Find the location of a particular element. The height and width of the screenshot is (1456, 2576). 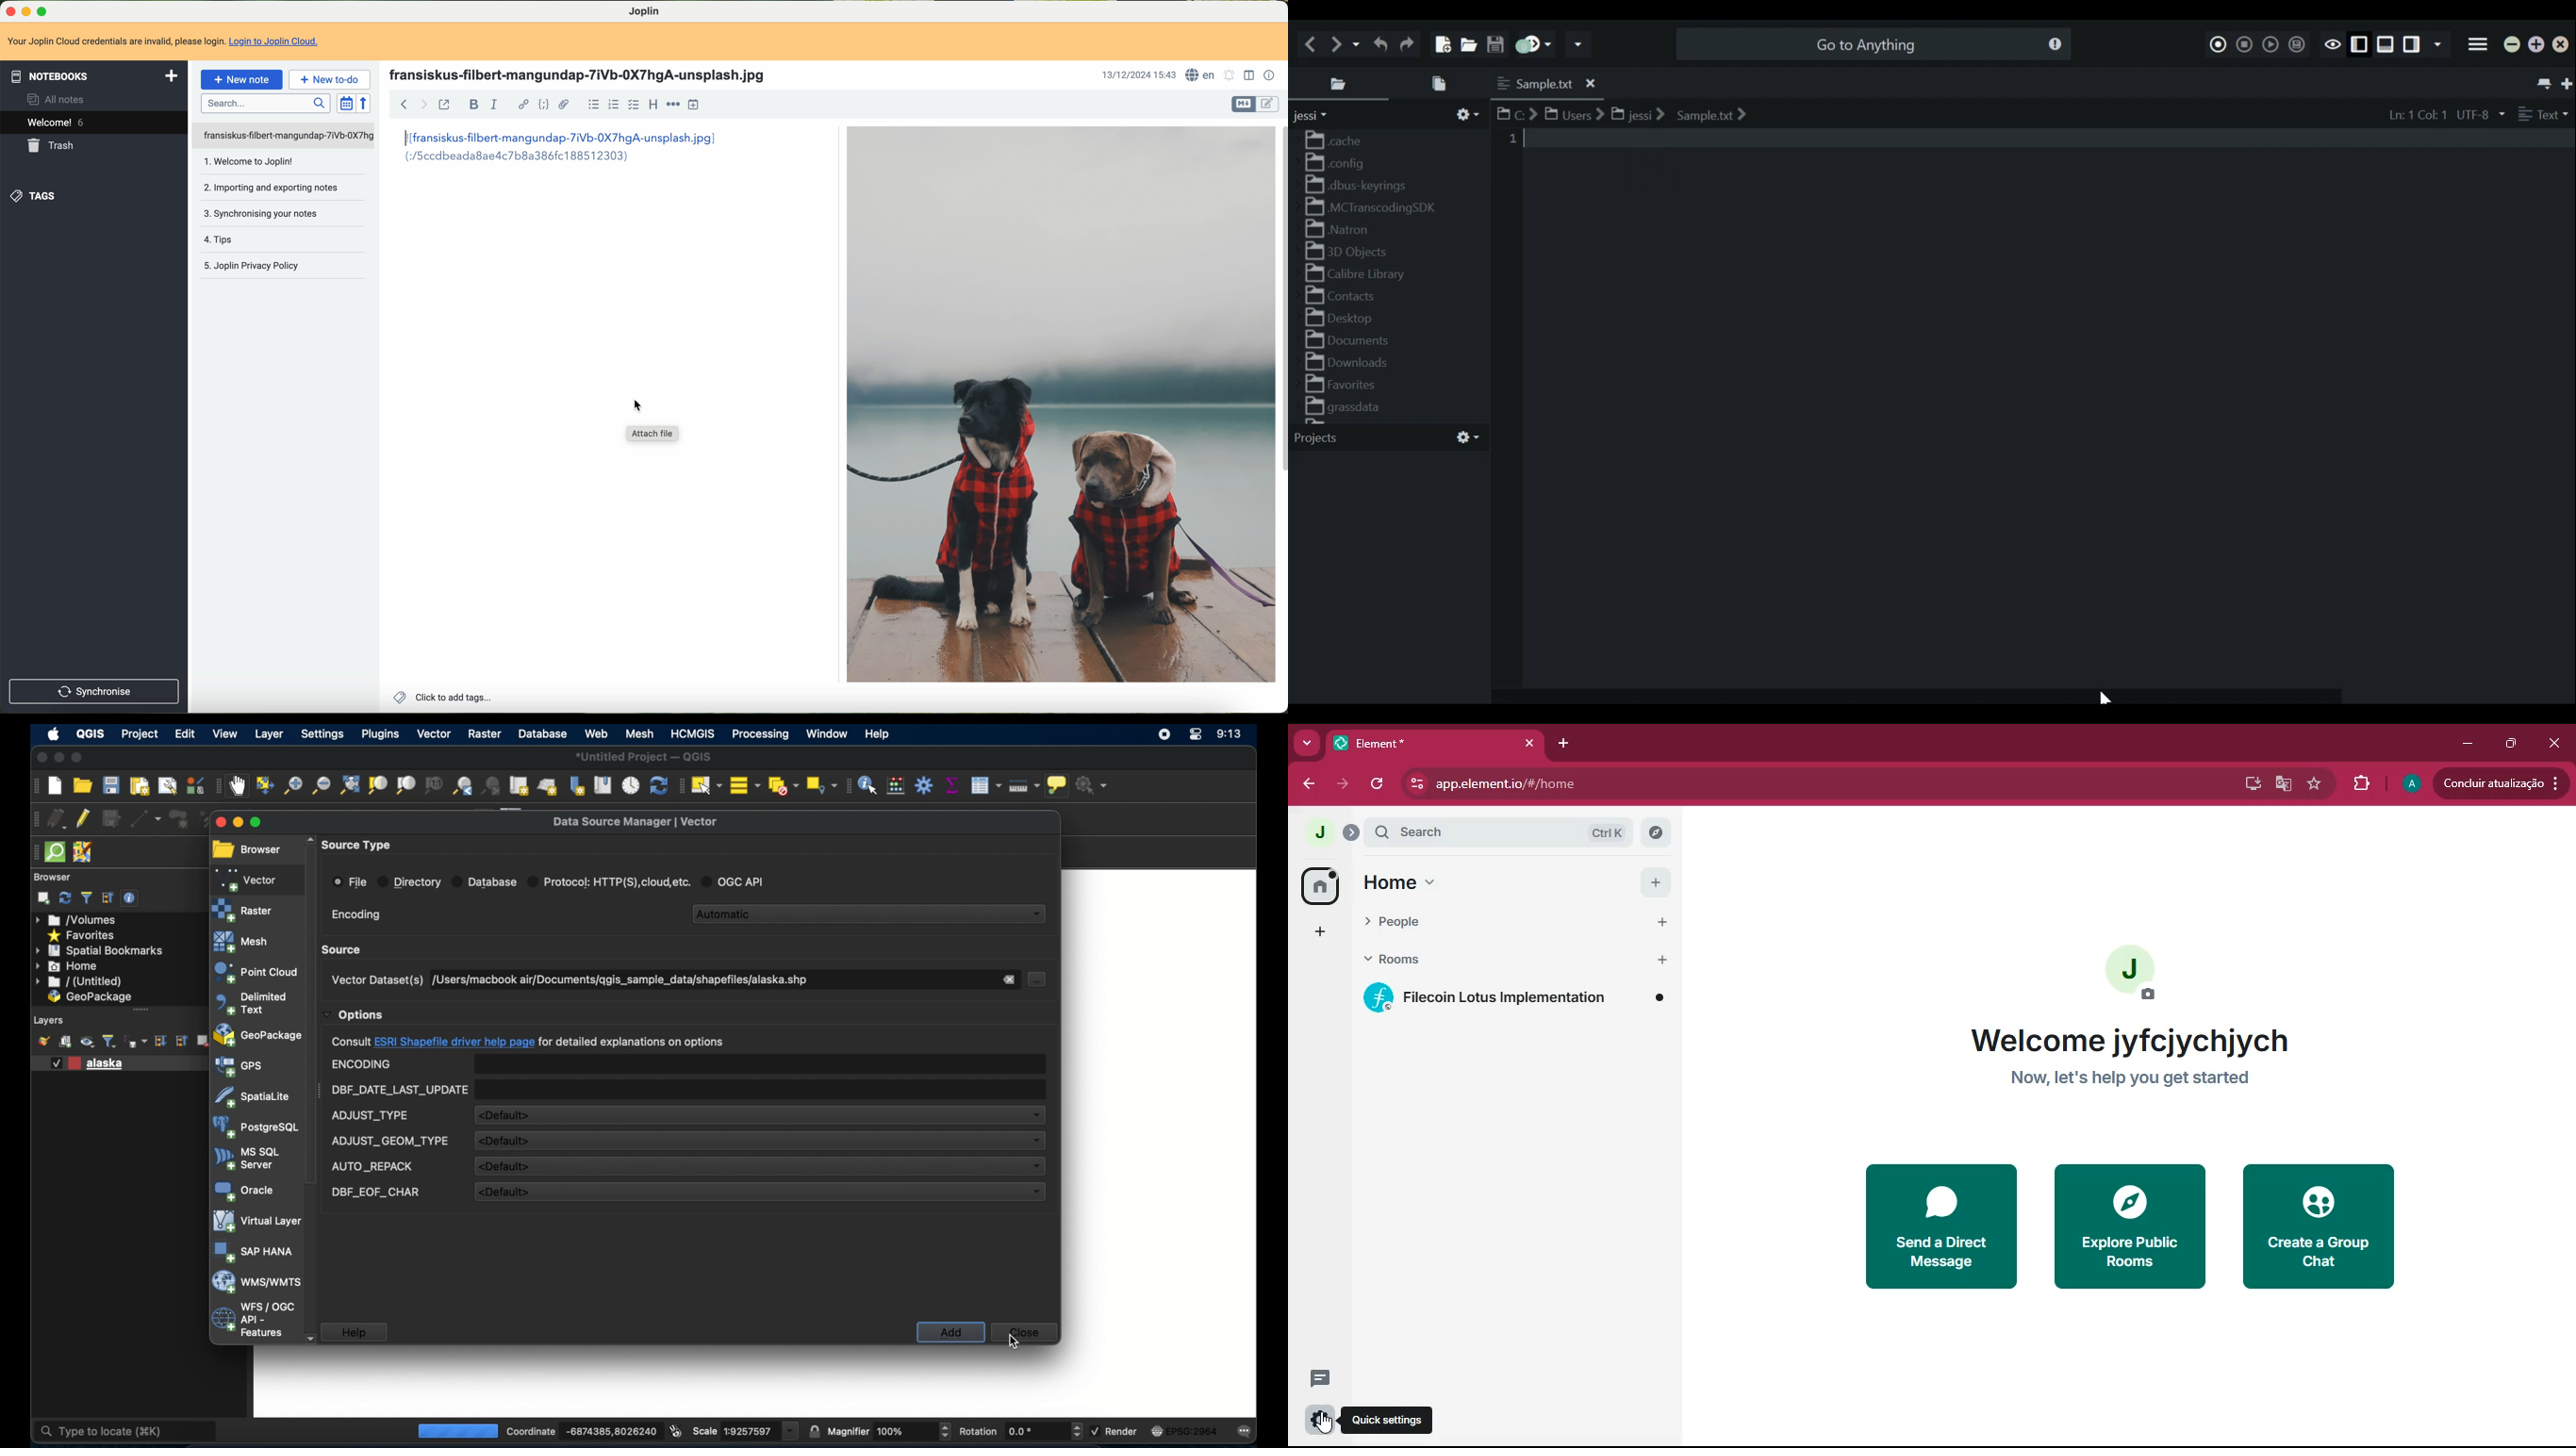

Show/Hide Right pane is located at coordinates (2357, 44).